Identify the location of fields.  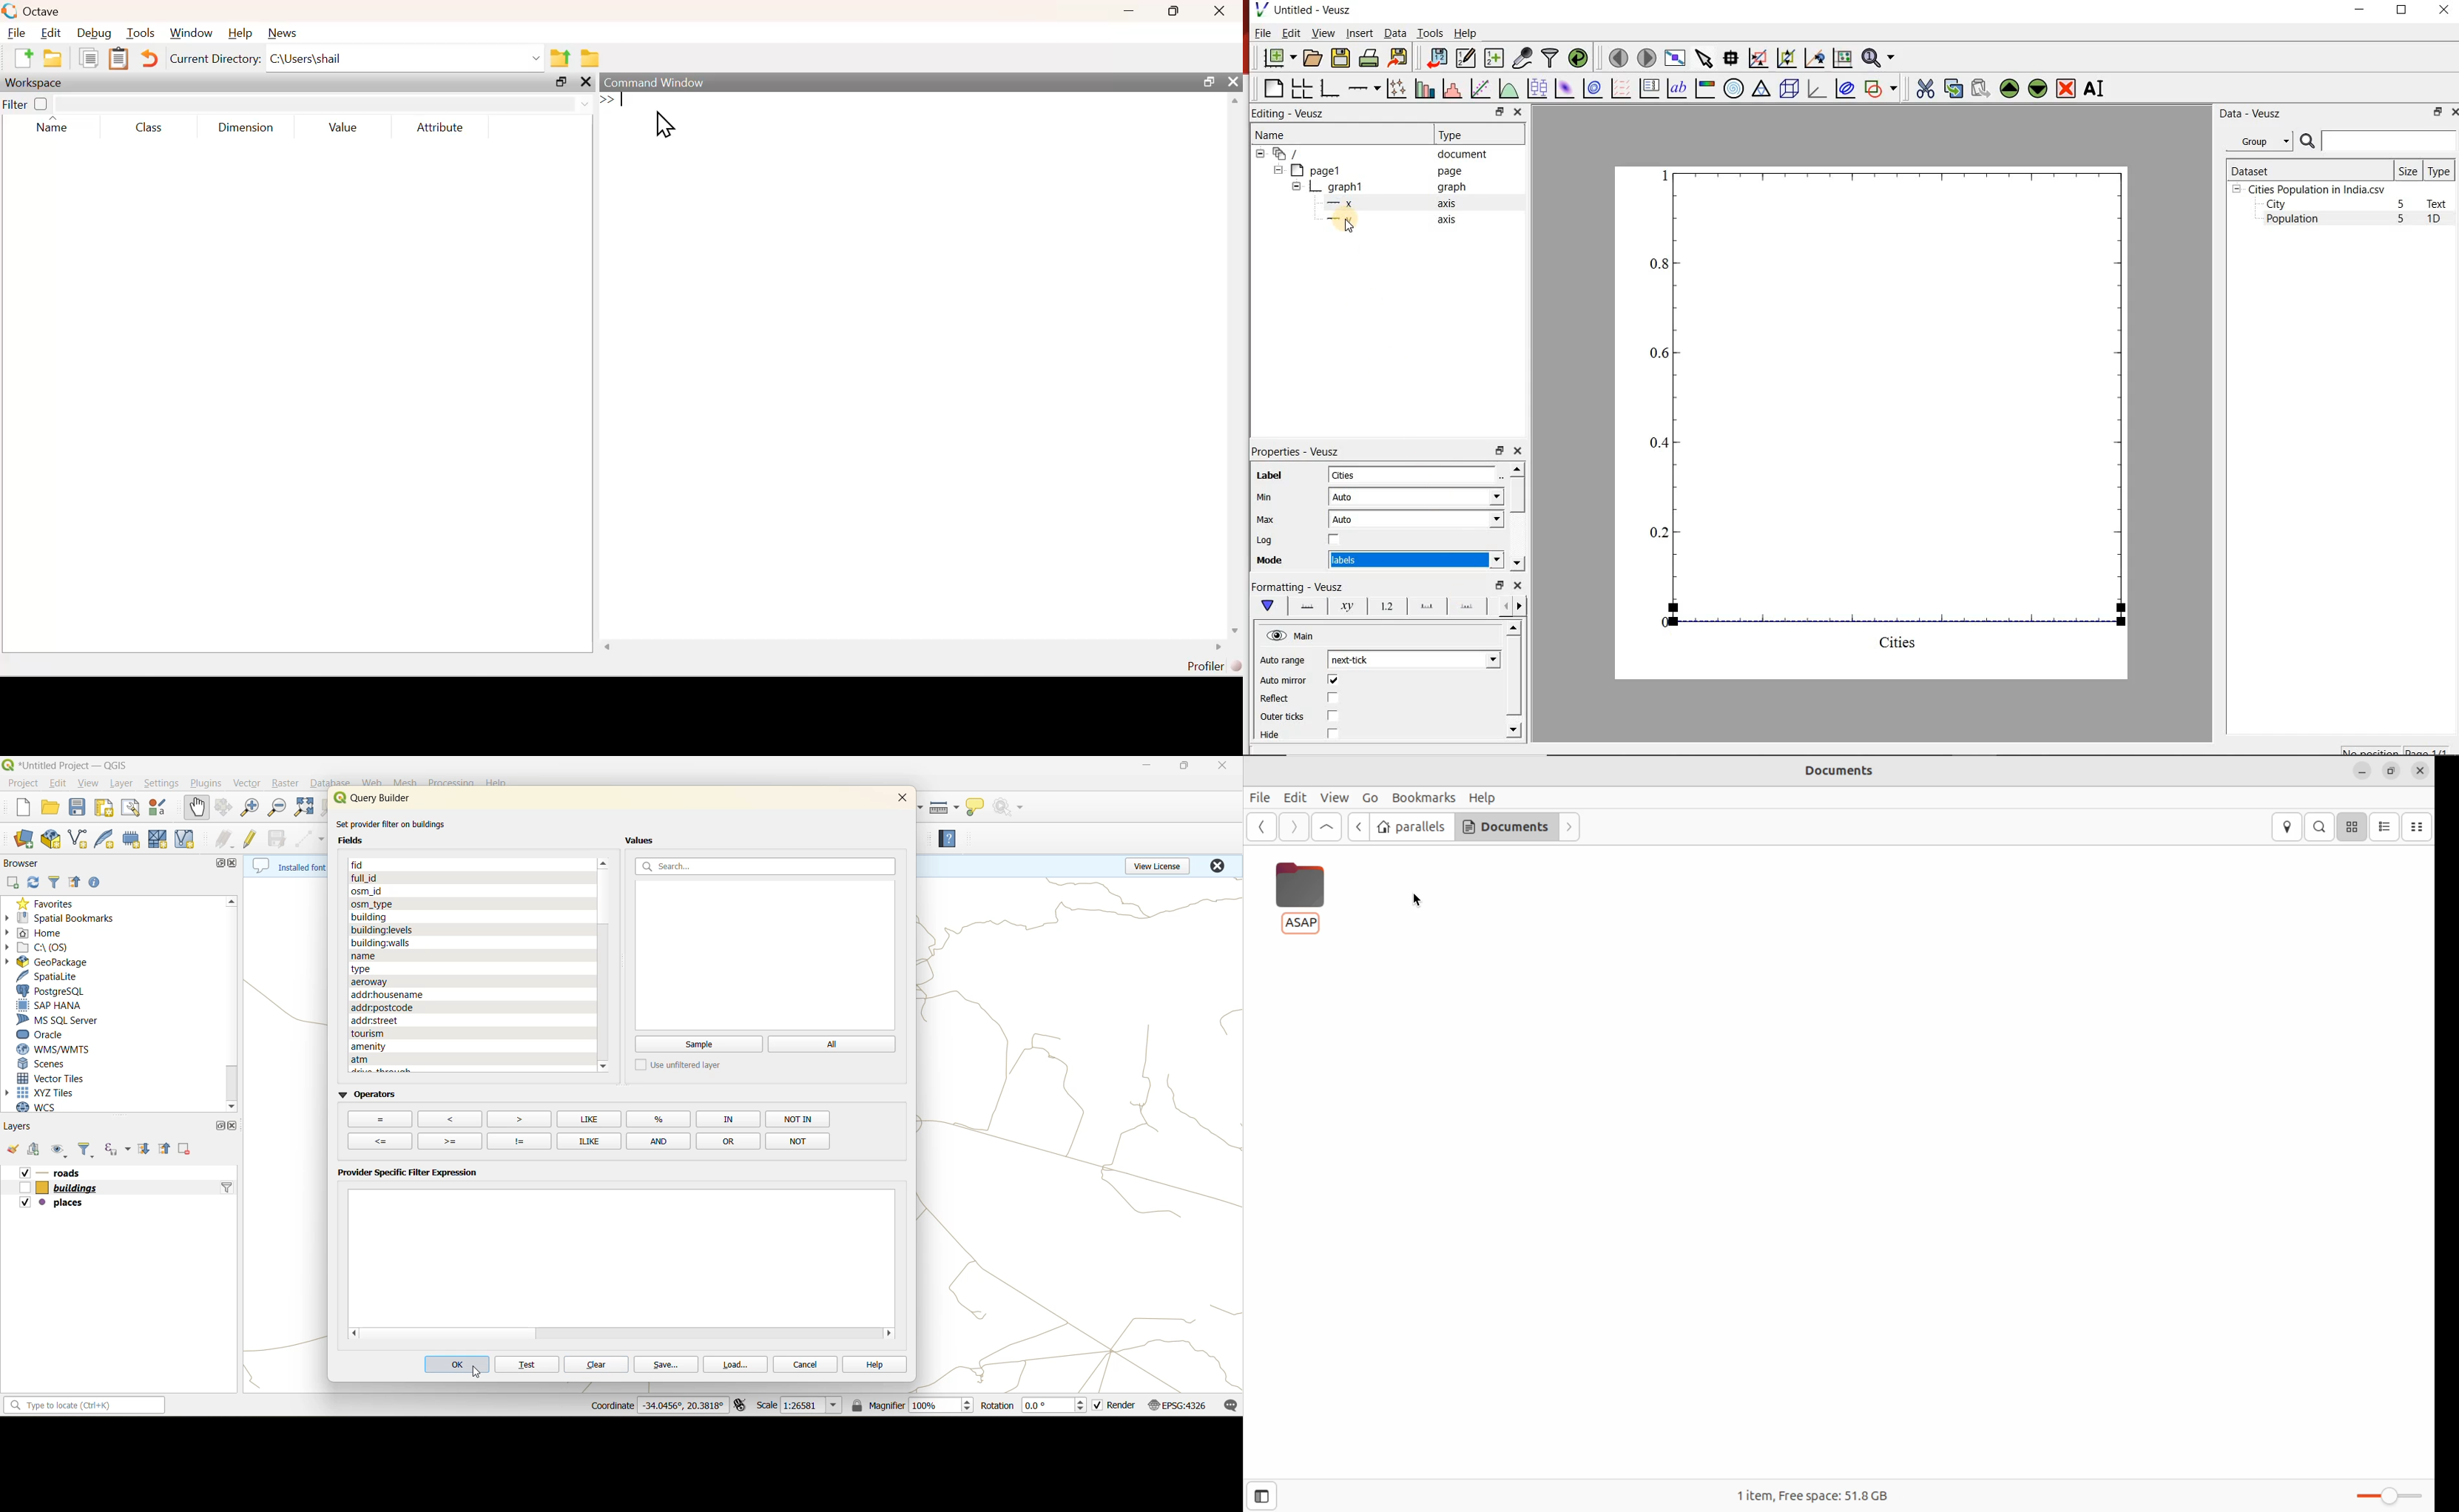
(390, 994).